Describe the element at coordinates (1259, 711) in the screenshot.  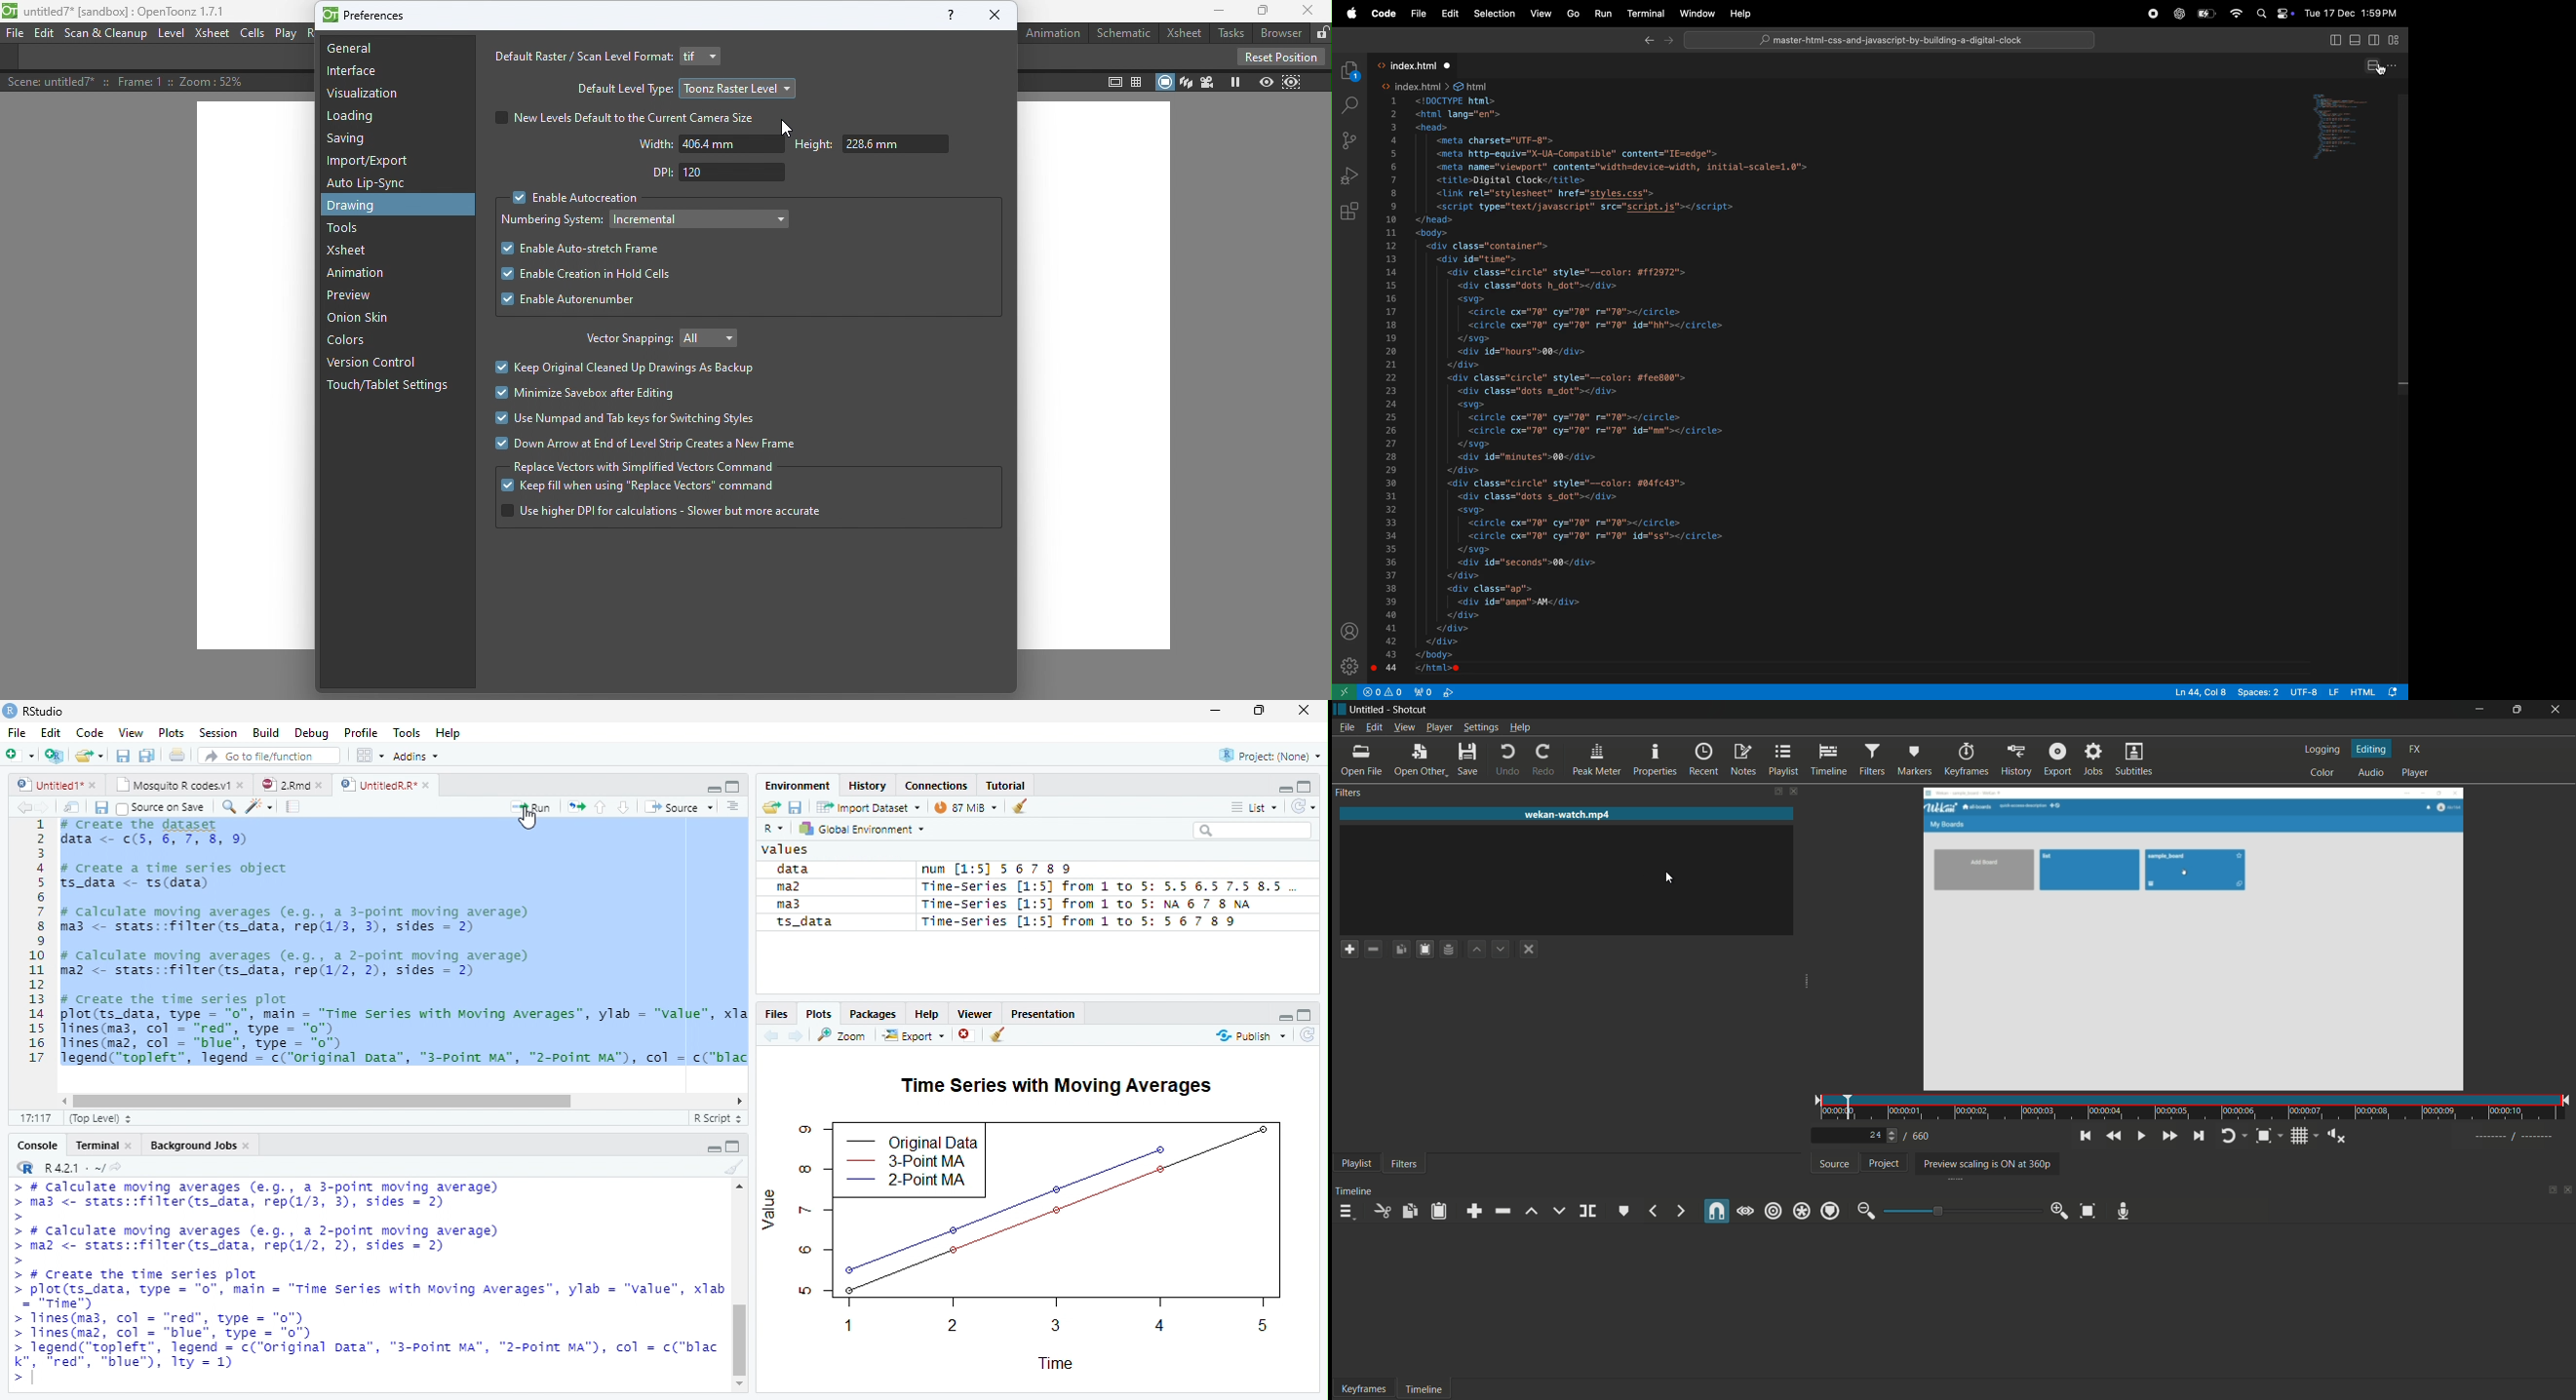
I see `maximize` at that location.